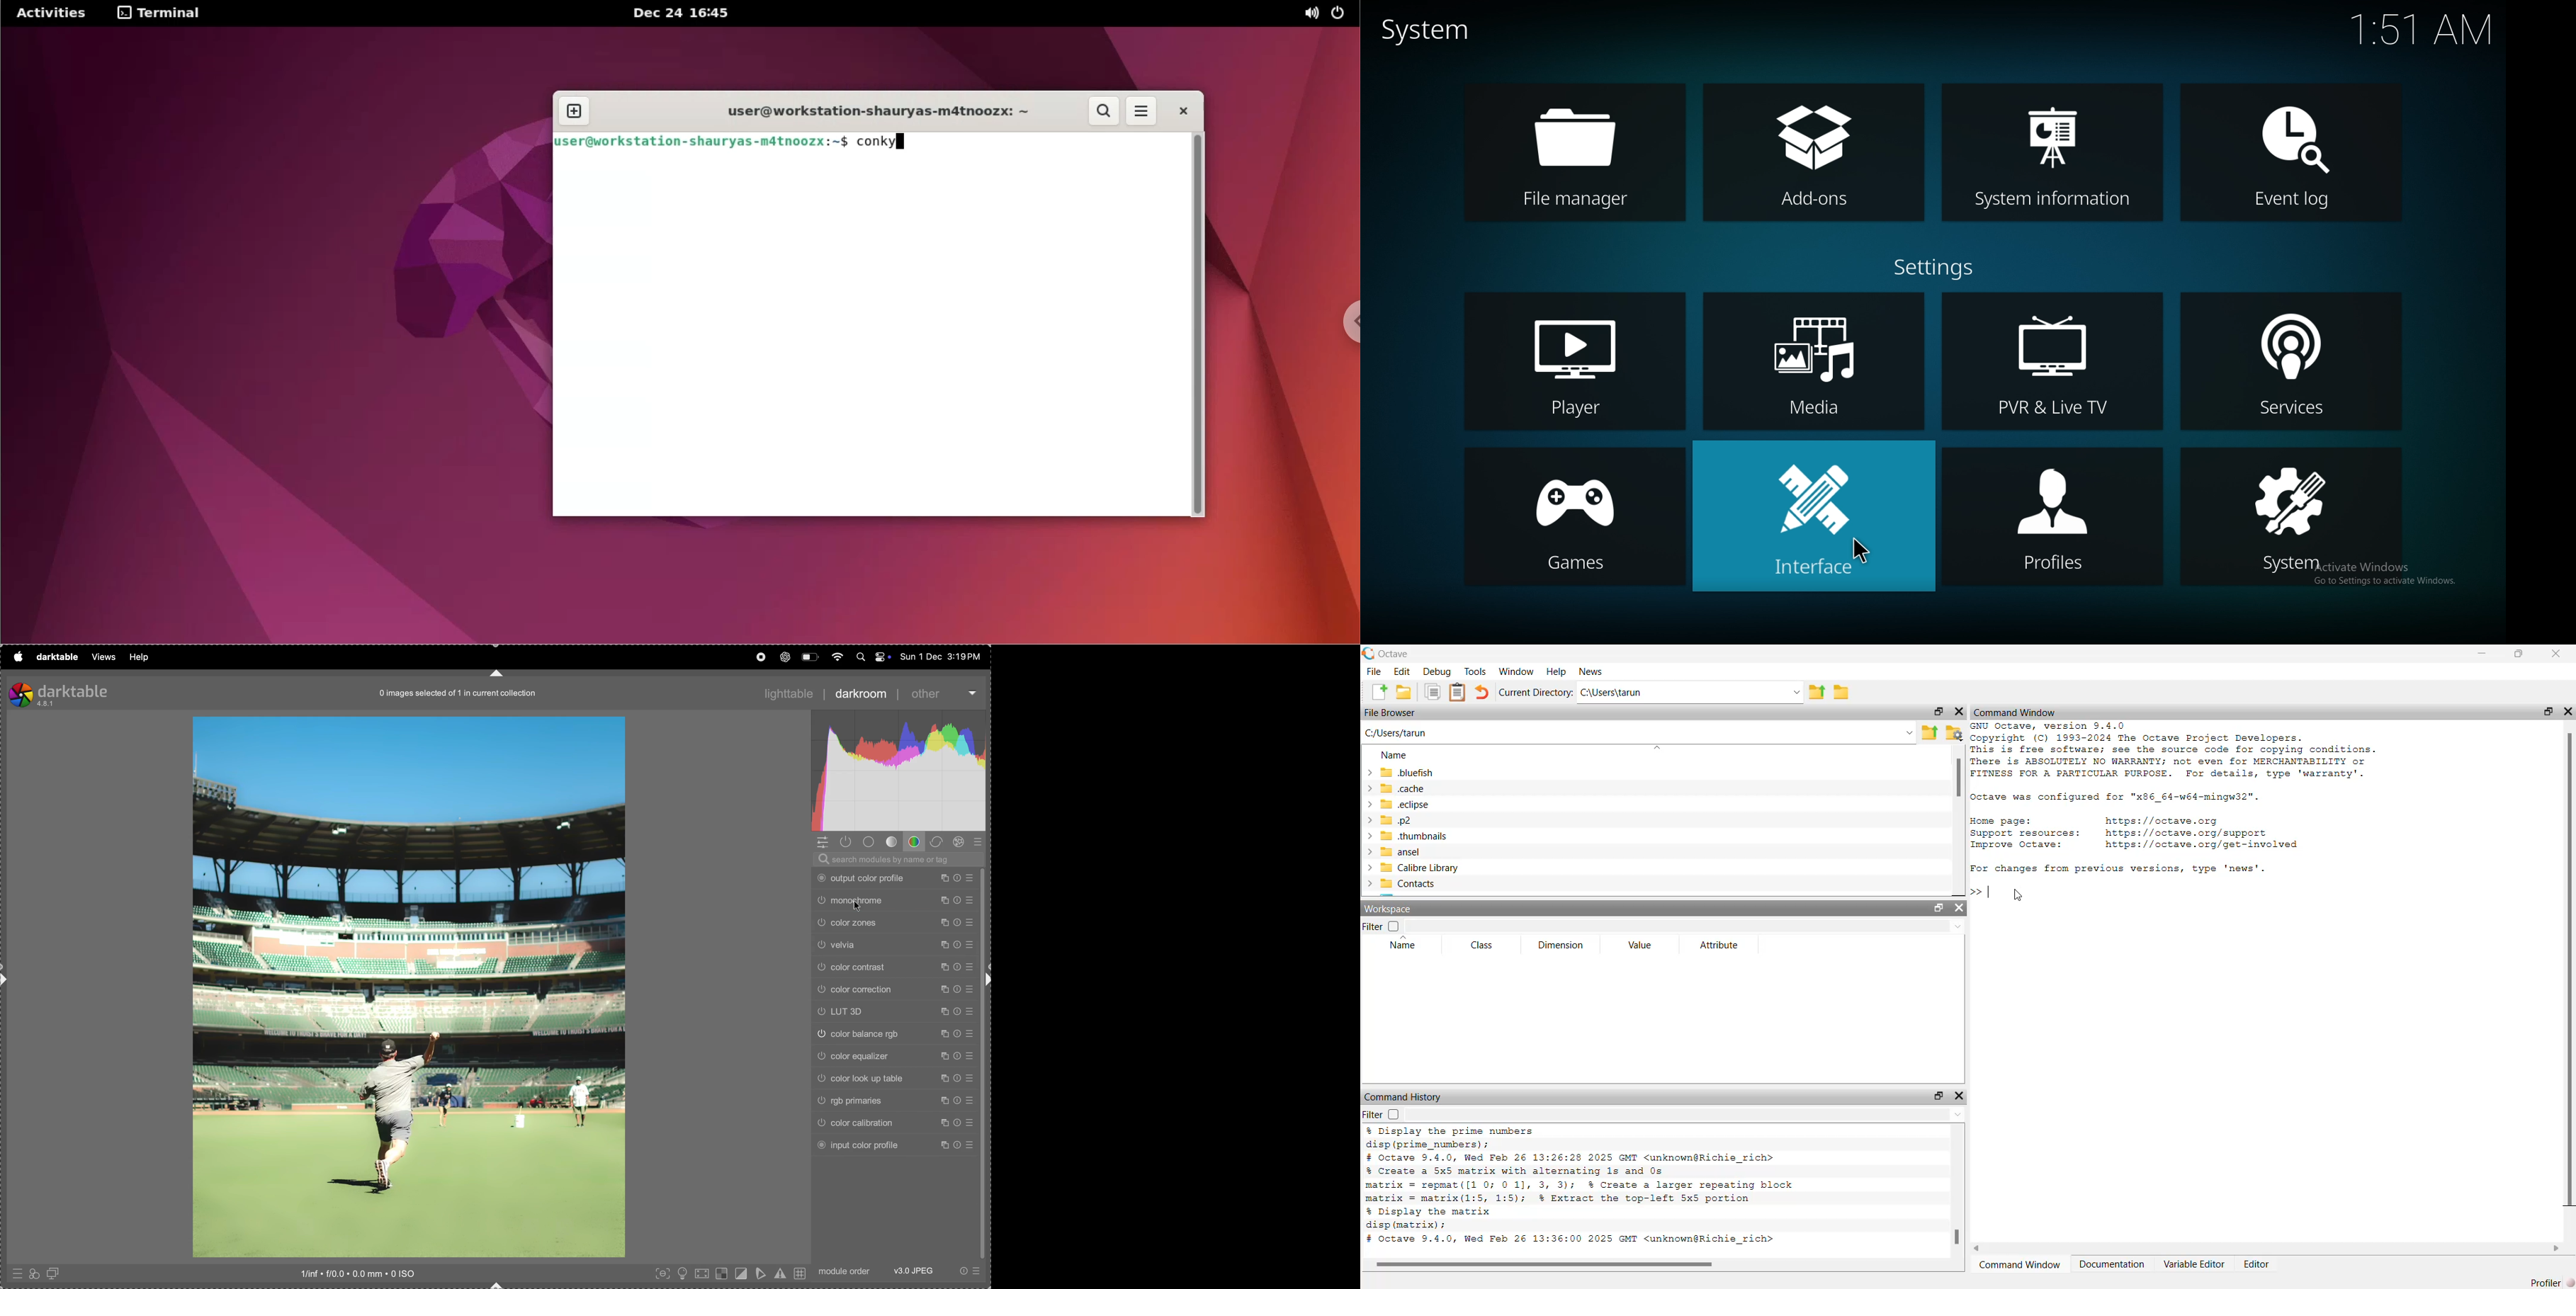 The width and height of the screenshot is (2576, 1316). I want to click on module order, so click(844, 1271).